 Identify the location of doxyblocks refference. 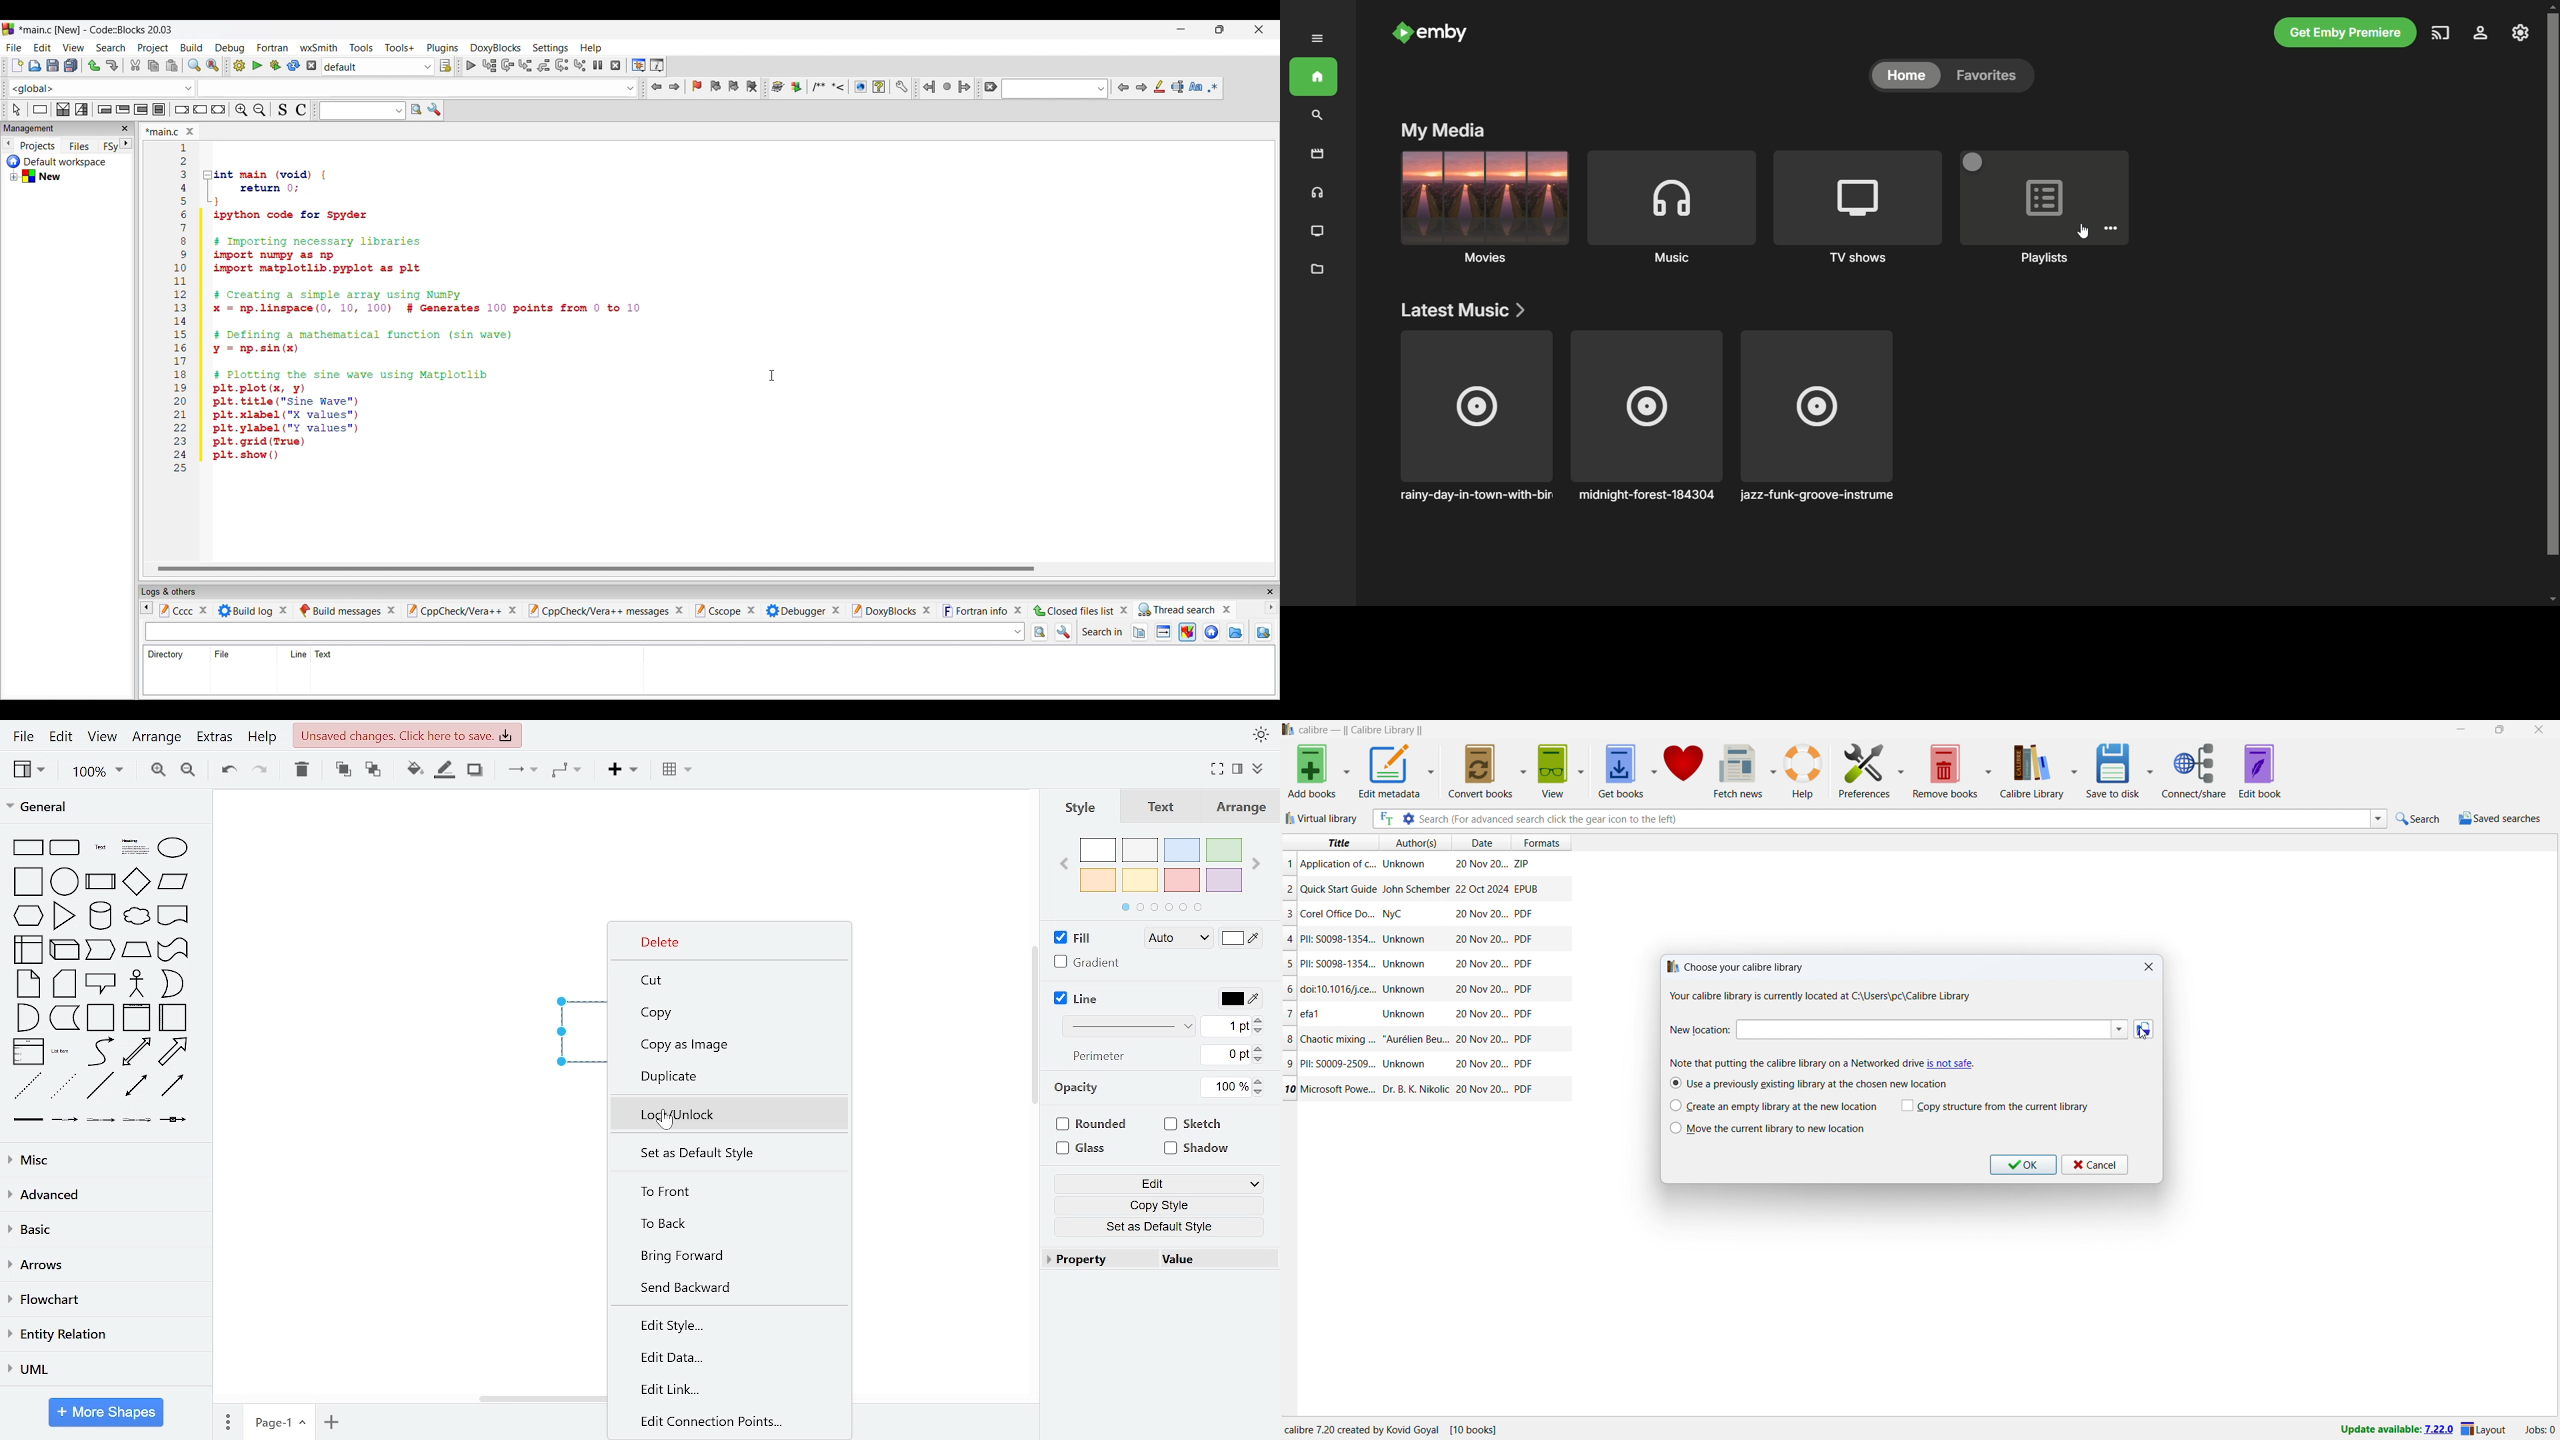
(843, 87).